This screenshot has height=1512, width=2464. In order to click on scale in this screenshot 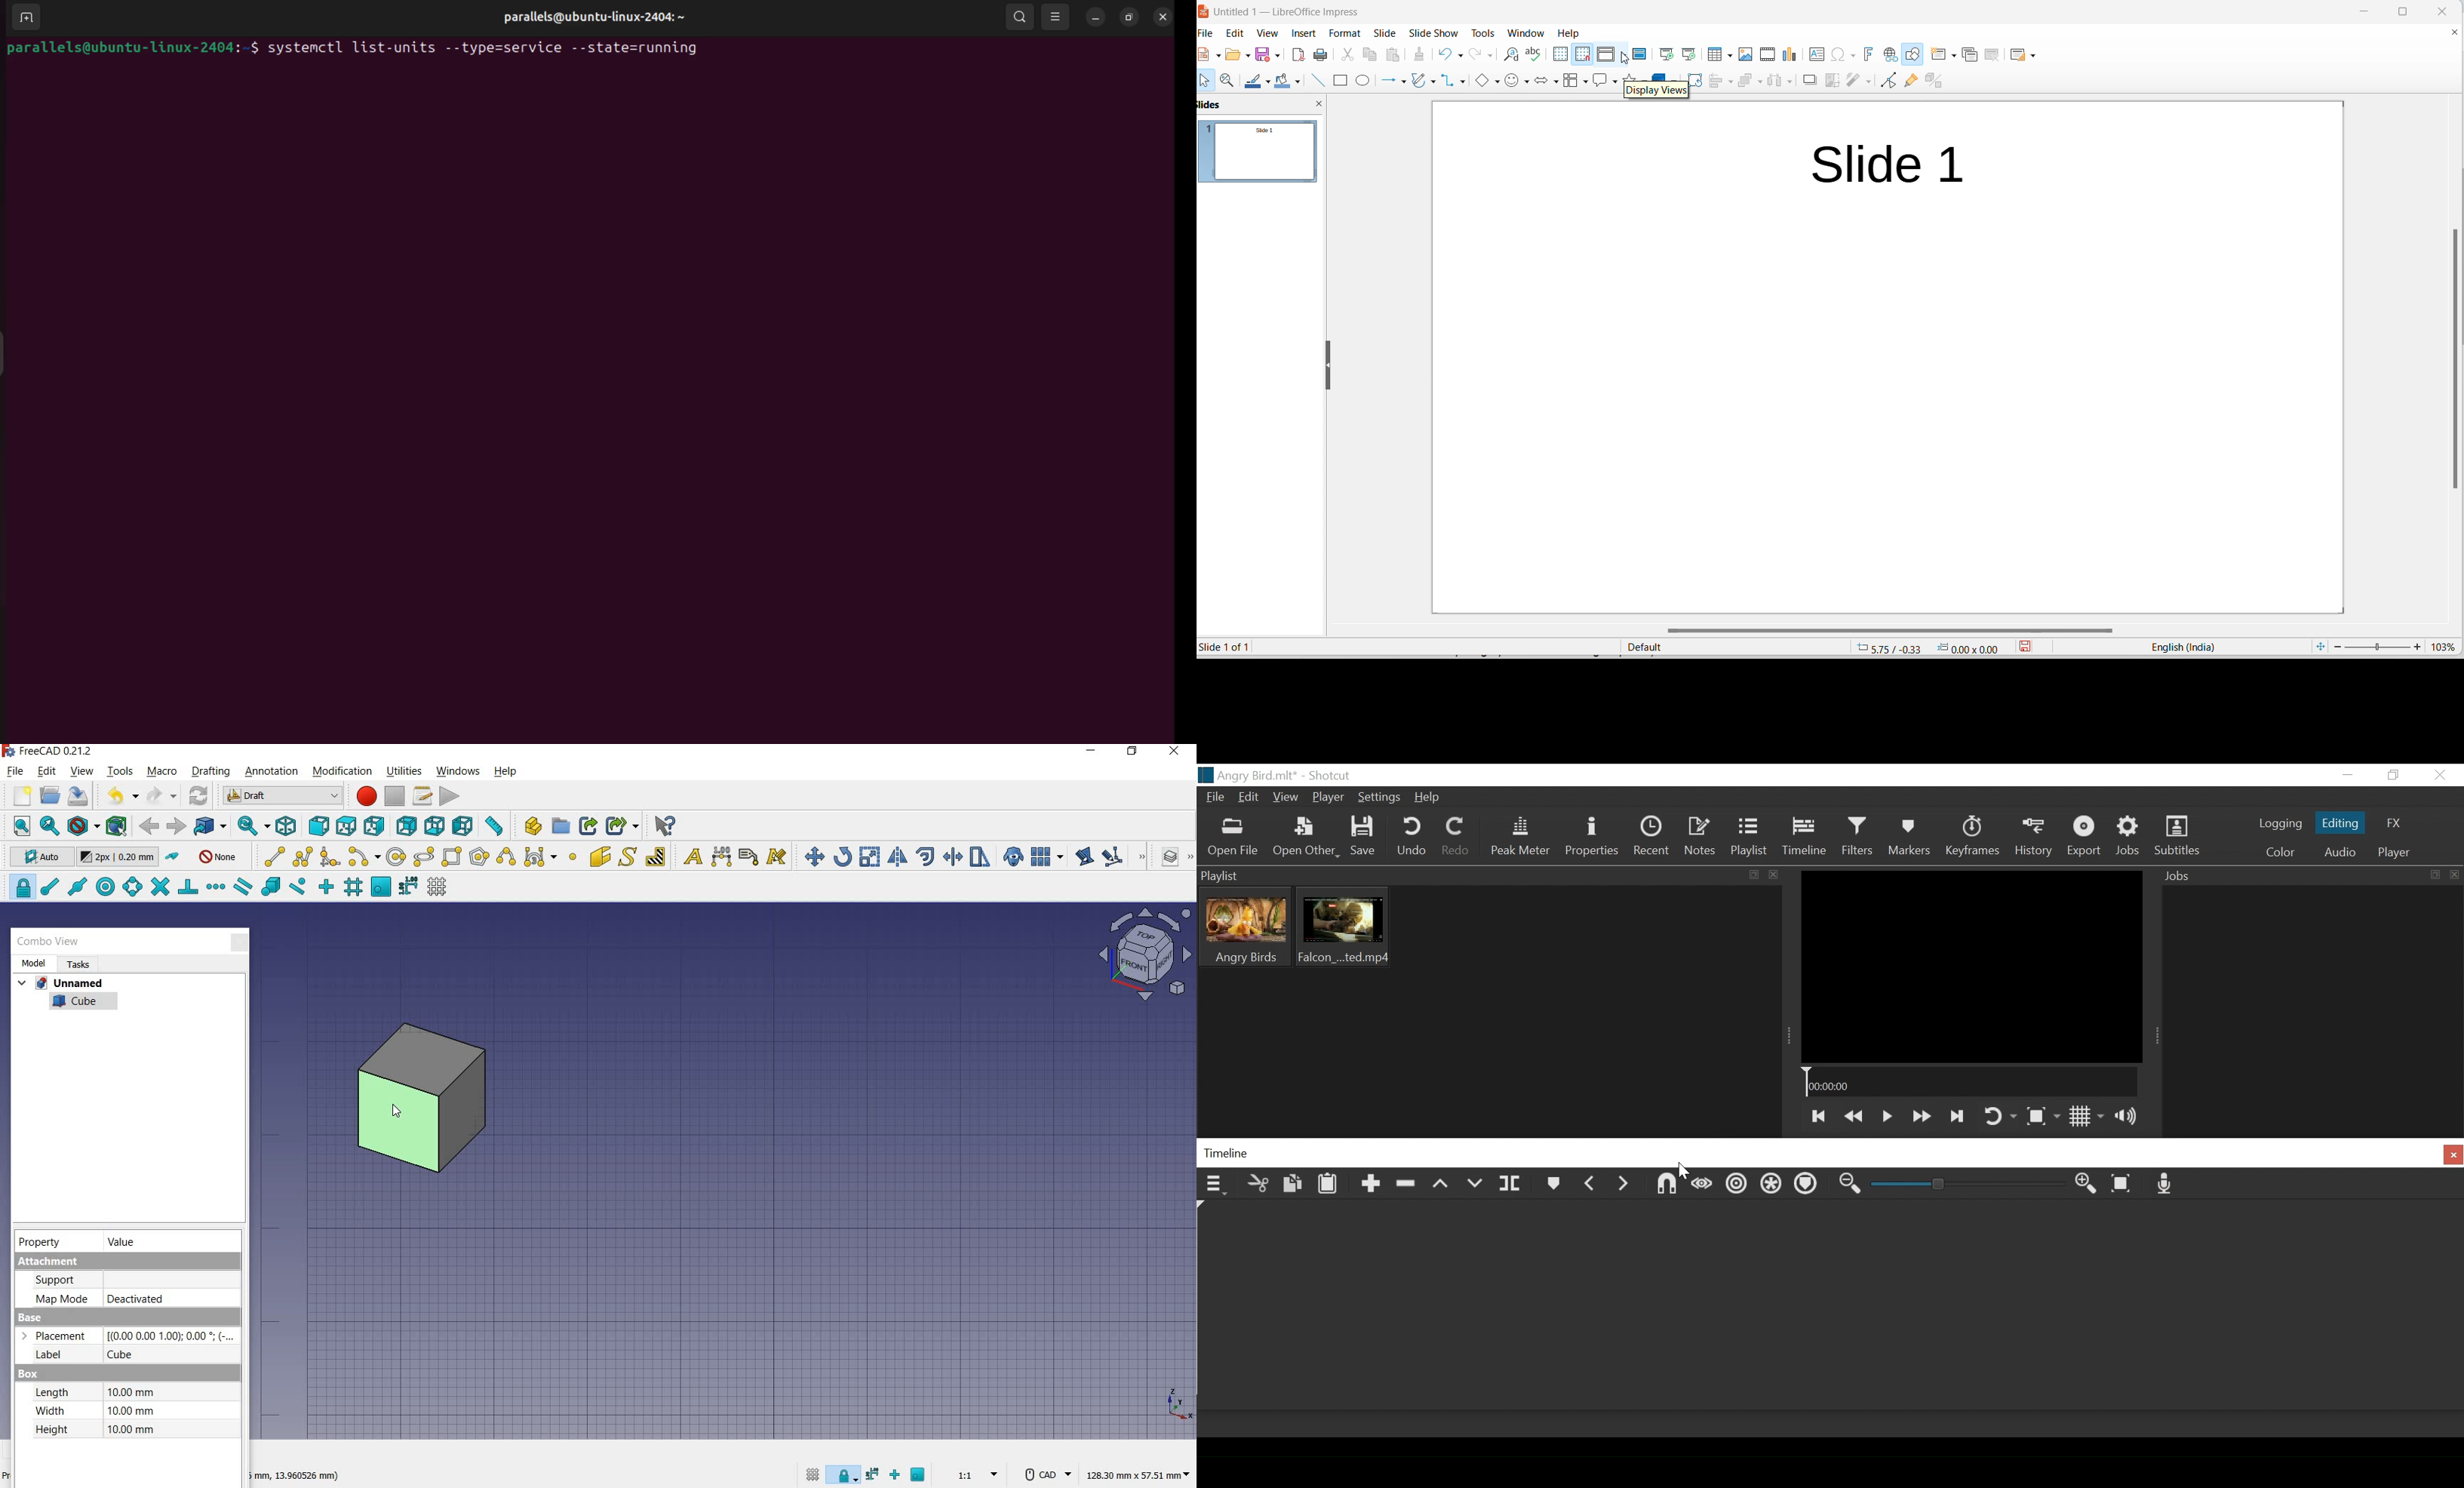, I will do `click(871, 856)`.